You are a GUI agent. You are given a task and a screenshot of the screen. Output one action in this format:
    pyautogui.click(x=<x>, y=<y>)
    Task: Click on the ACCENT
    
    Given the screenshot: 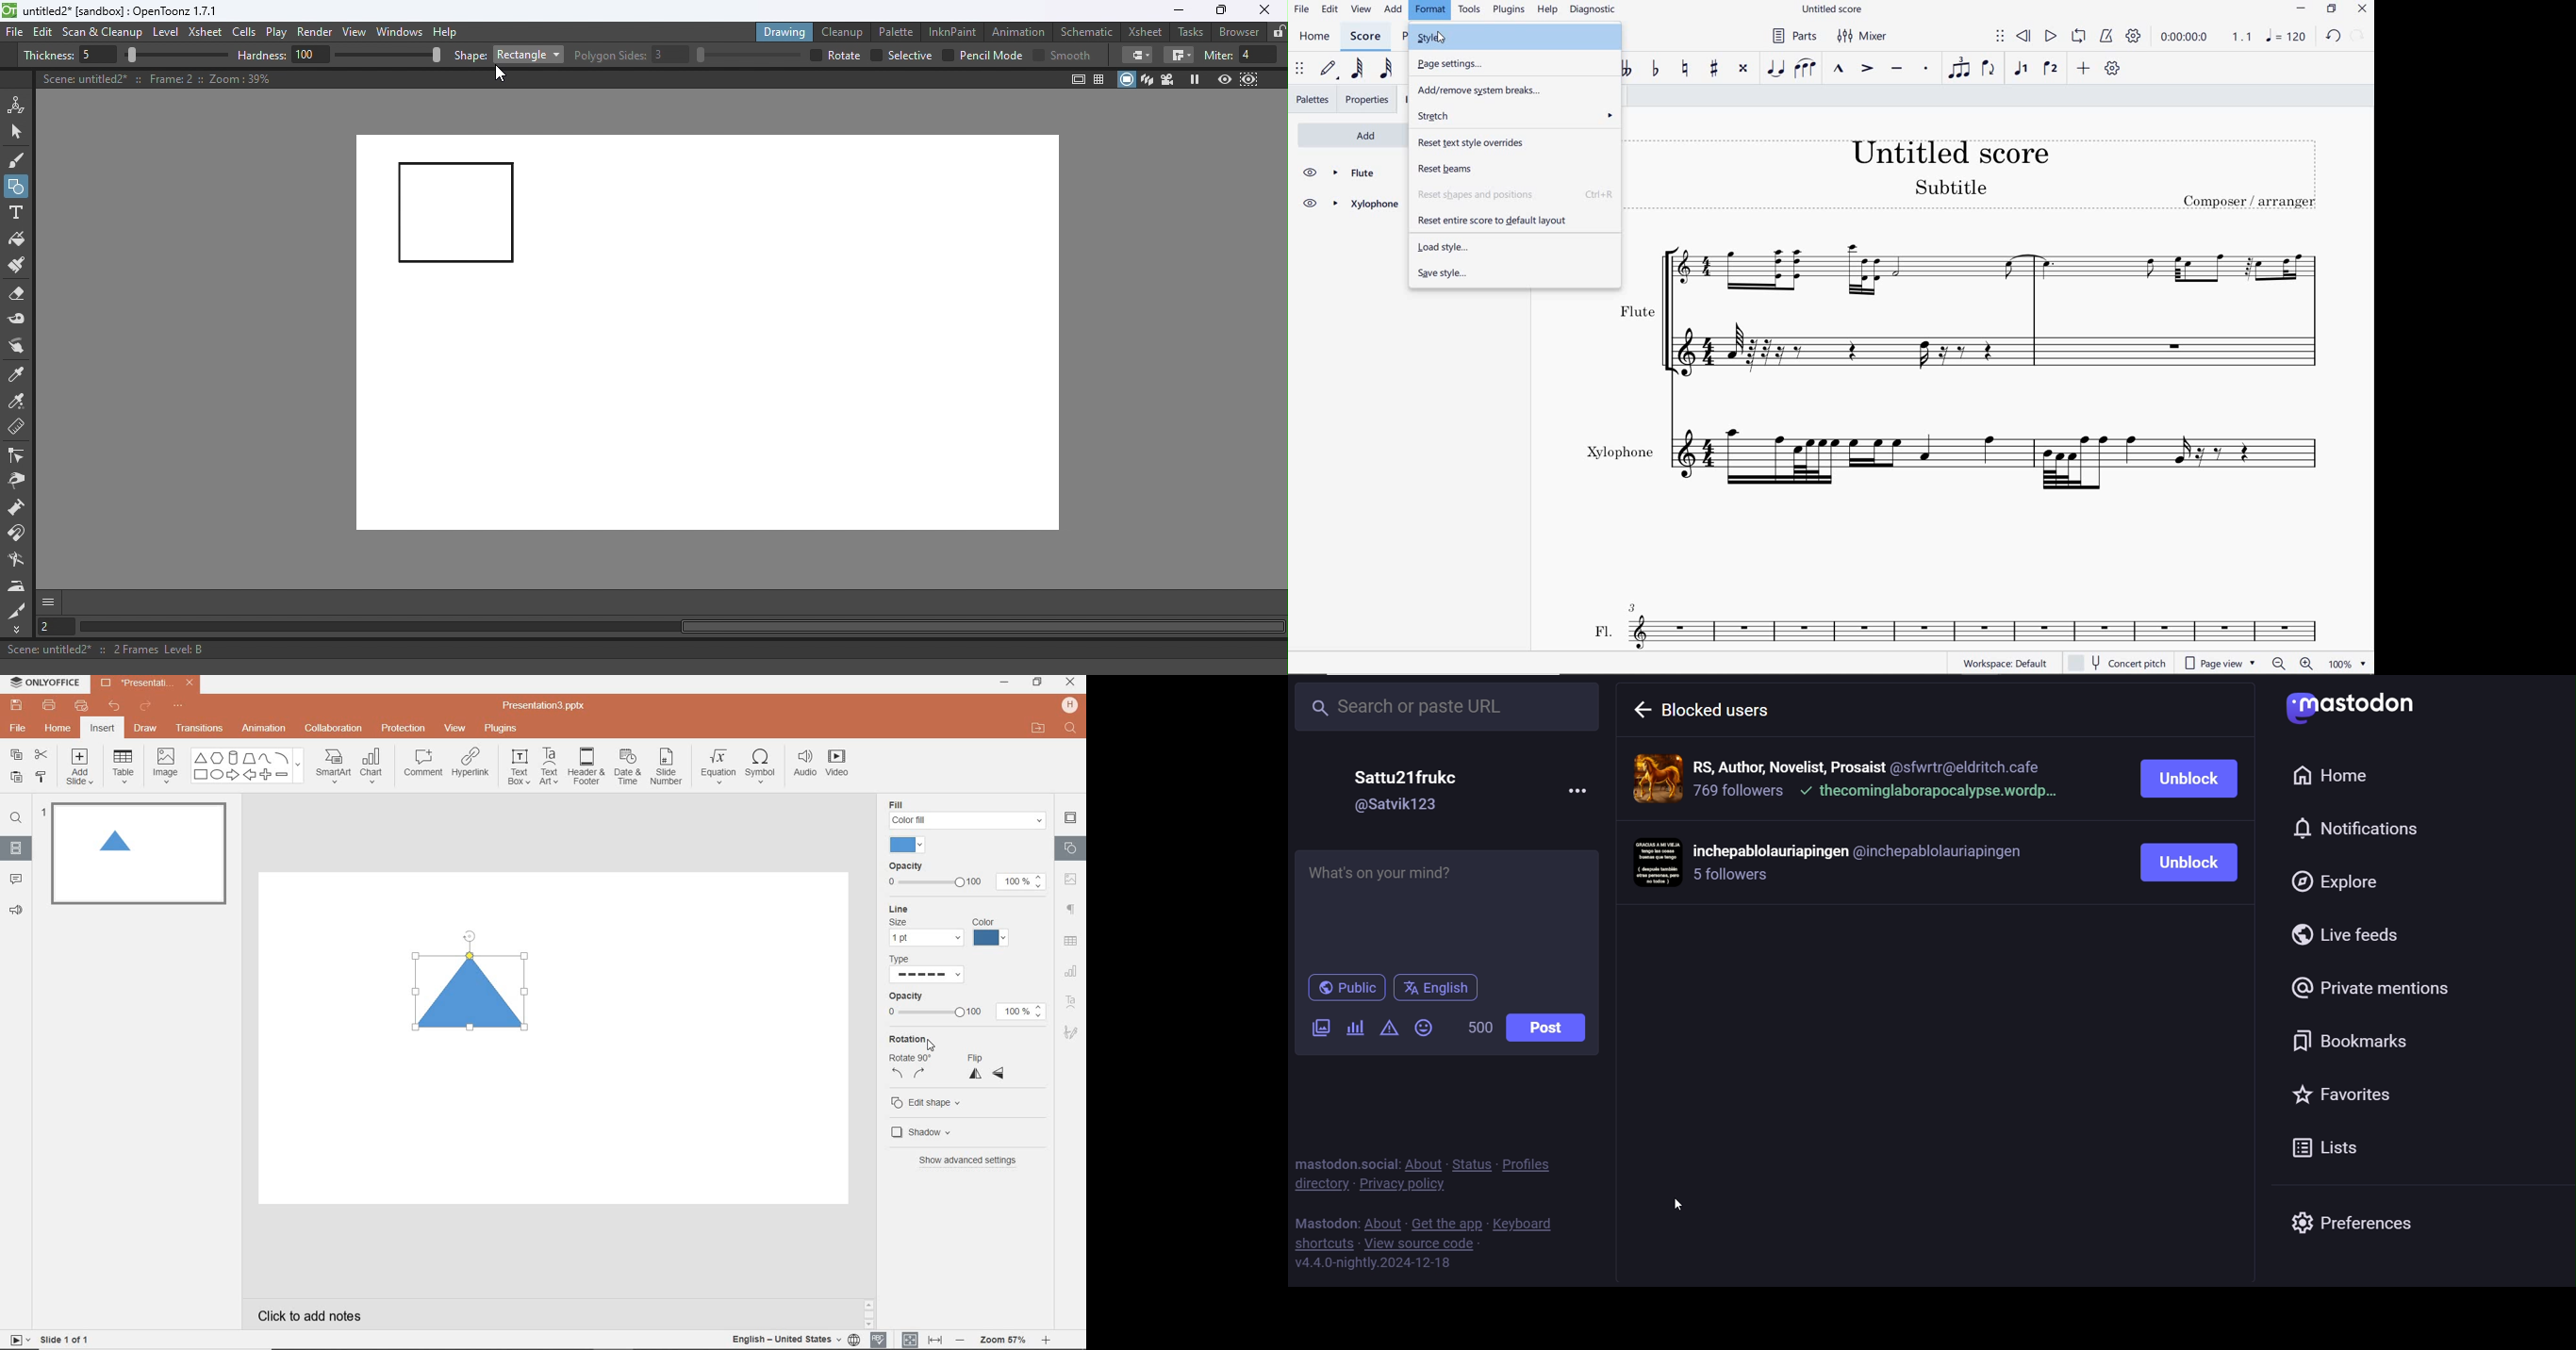 What is the action you would take?
    pyautogui.click(x=1865, y=67)
    